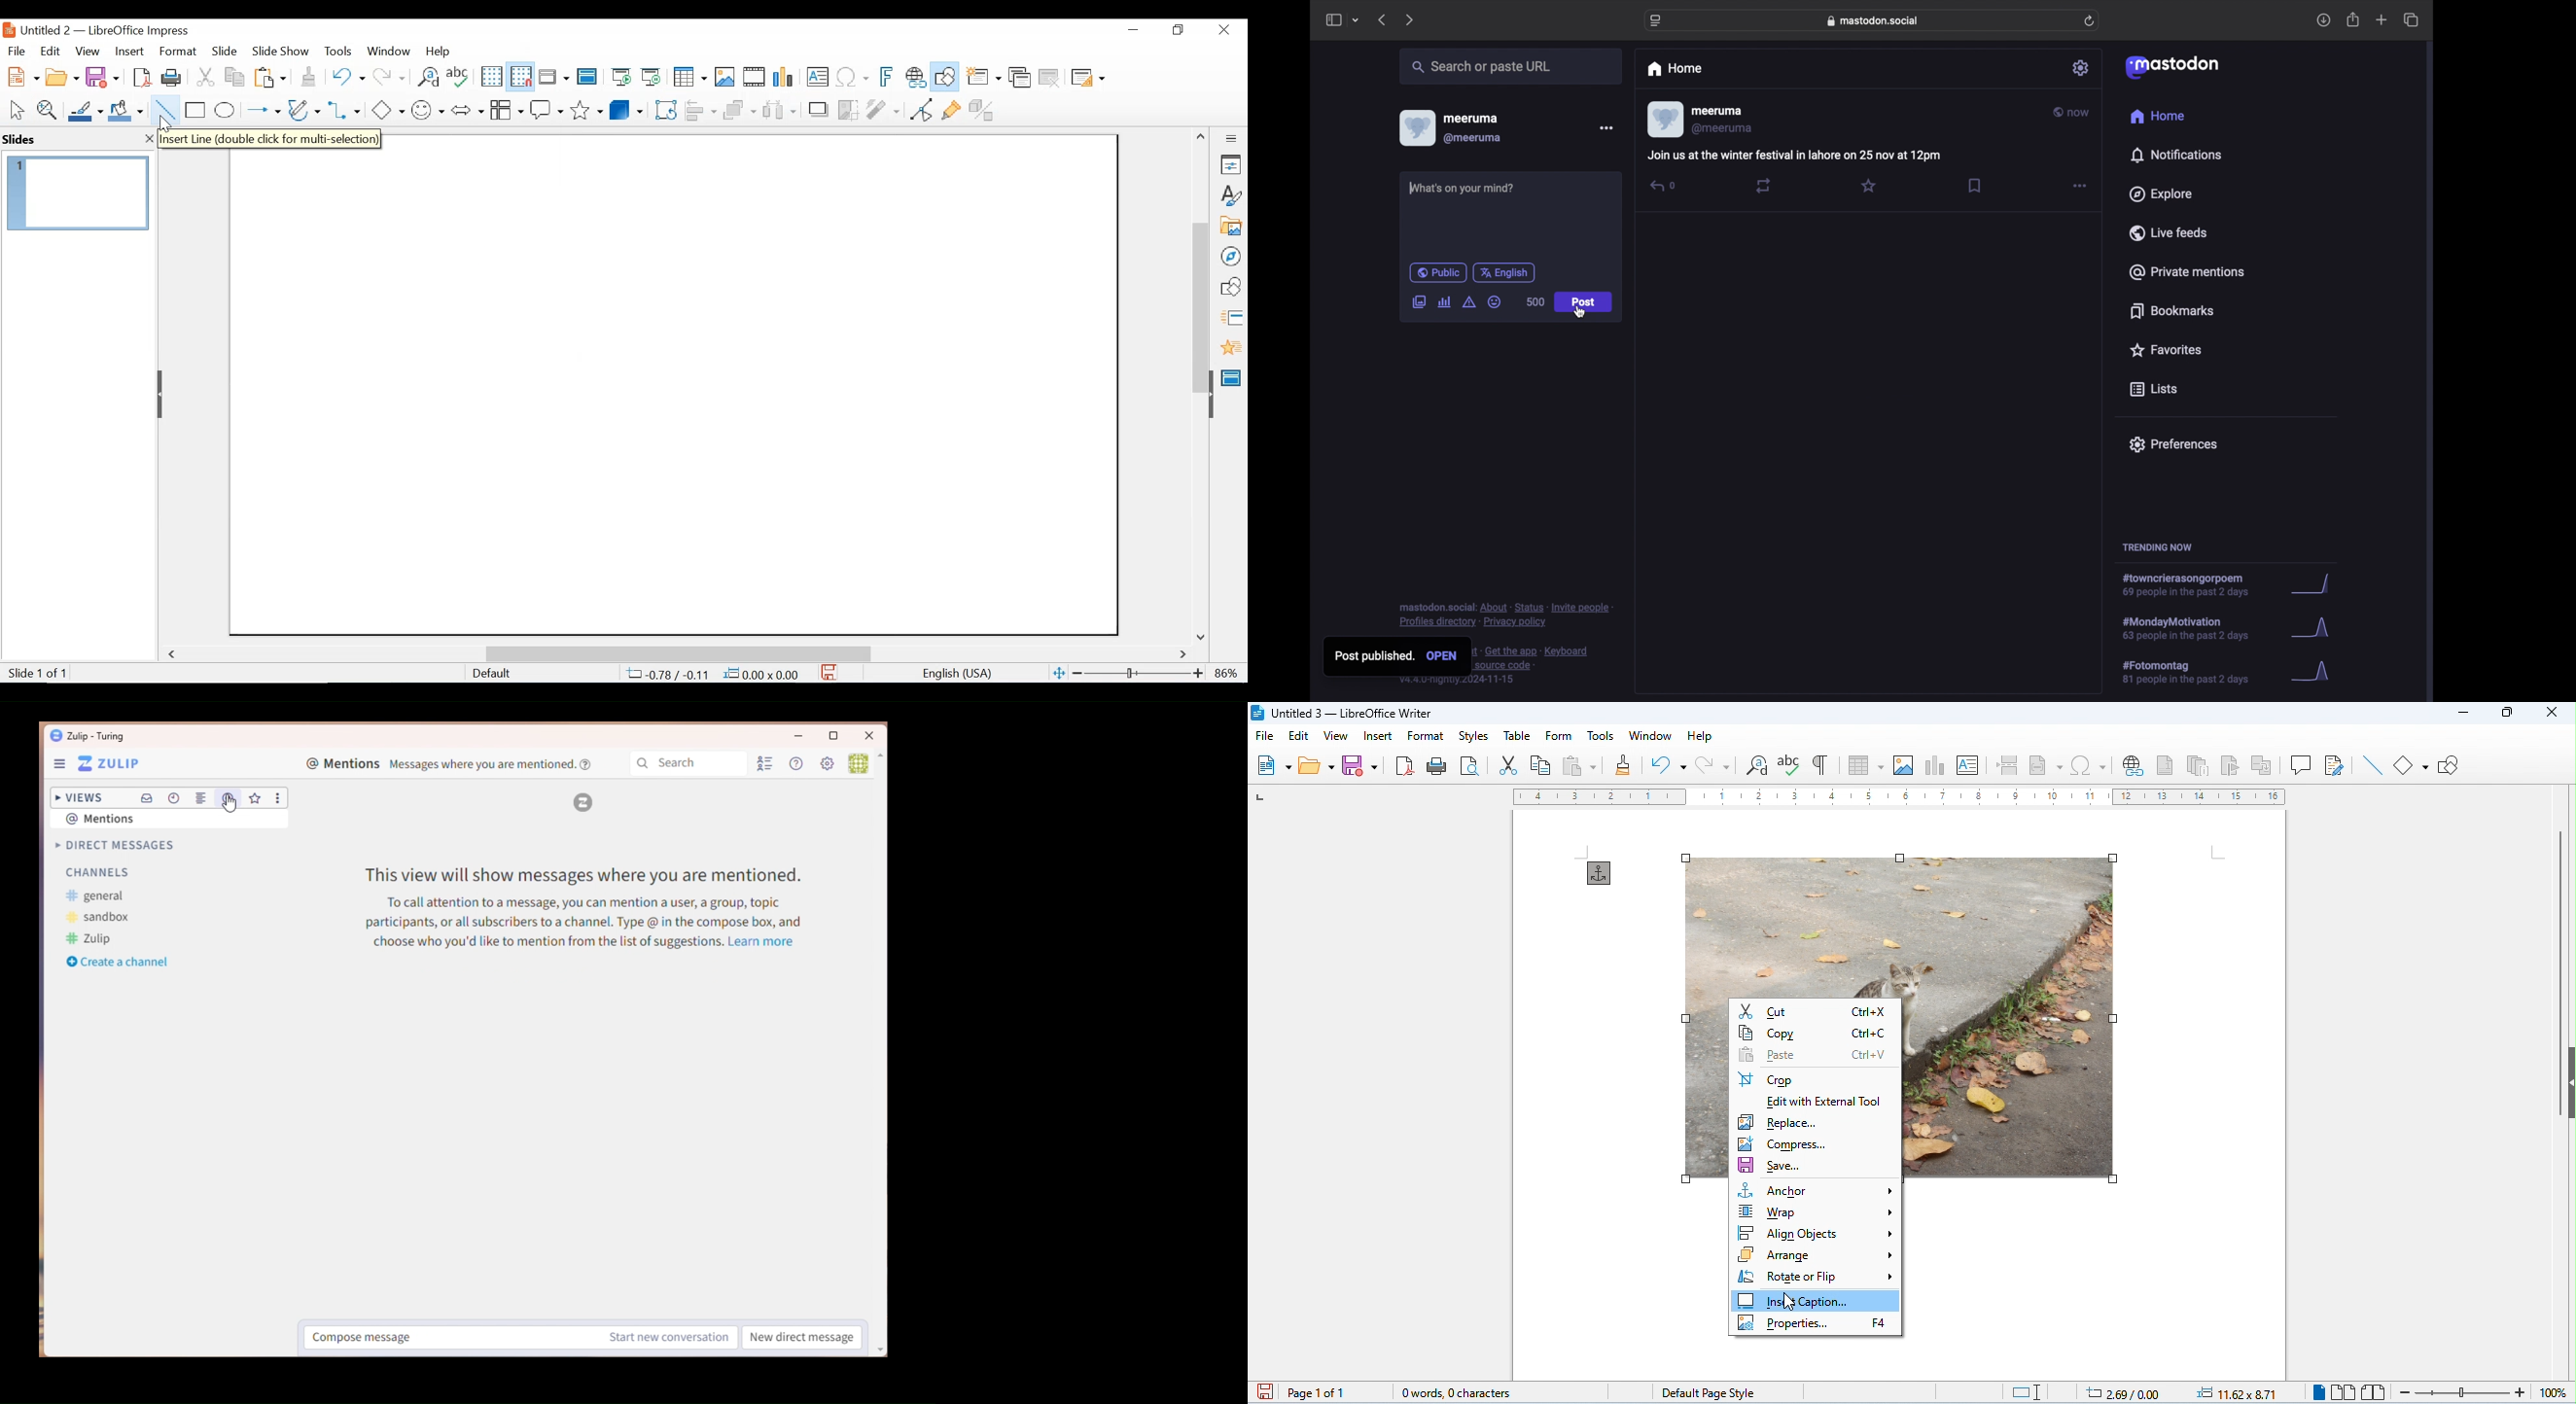  Describe the element at coordinates (2195, 627) in the screenshot. I see `hashtag trend` at that location.